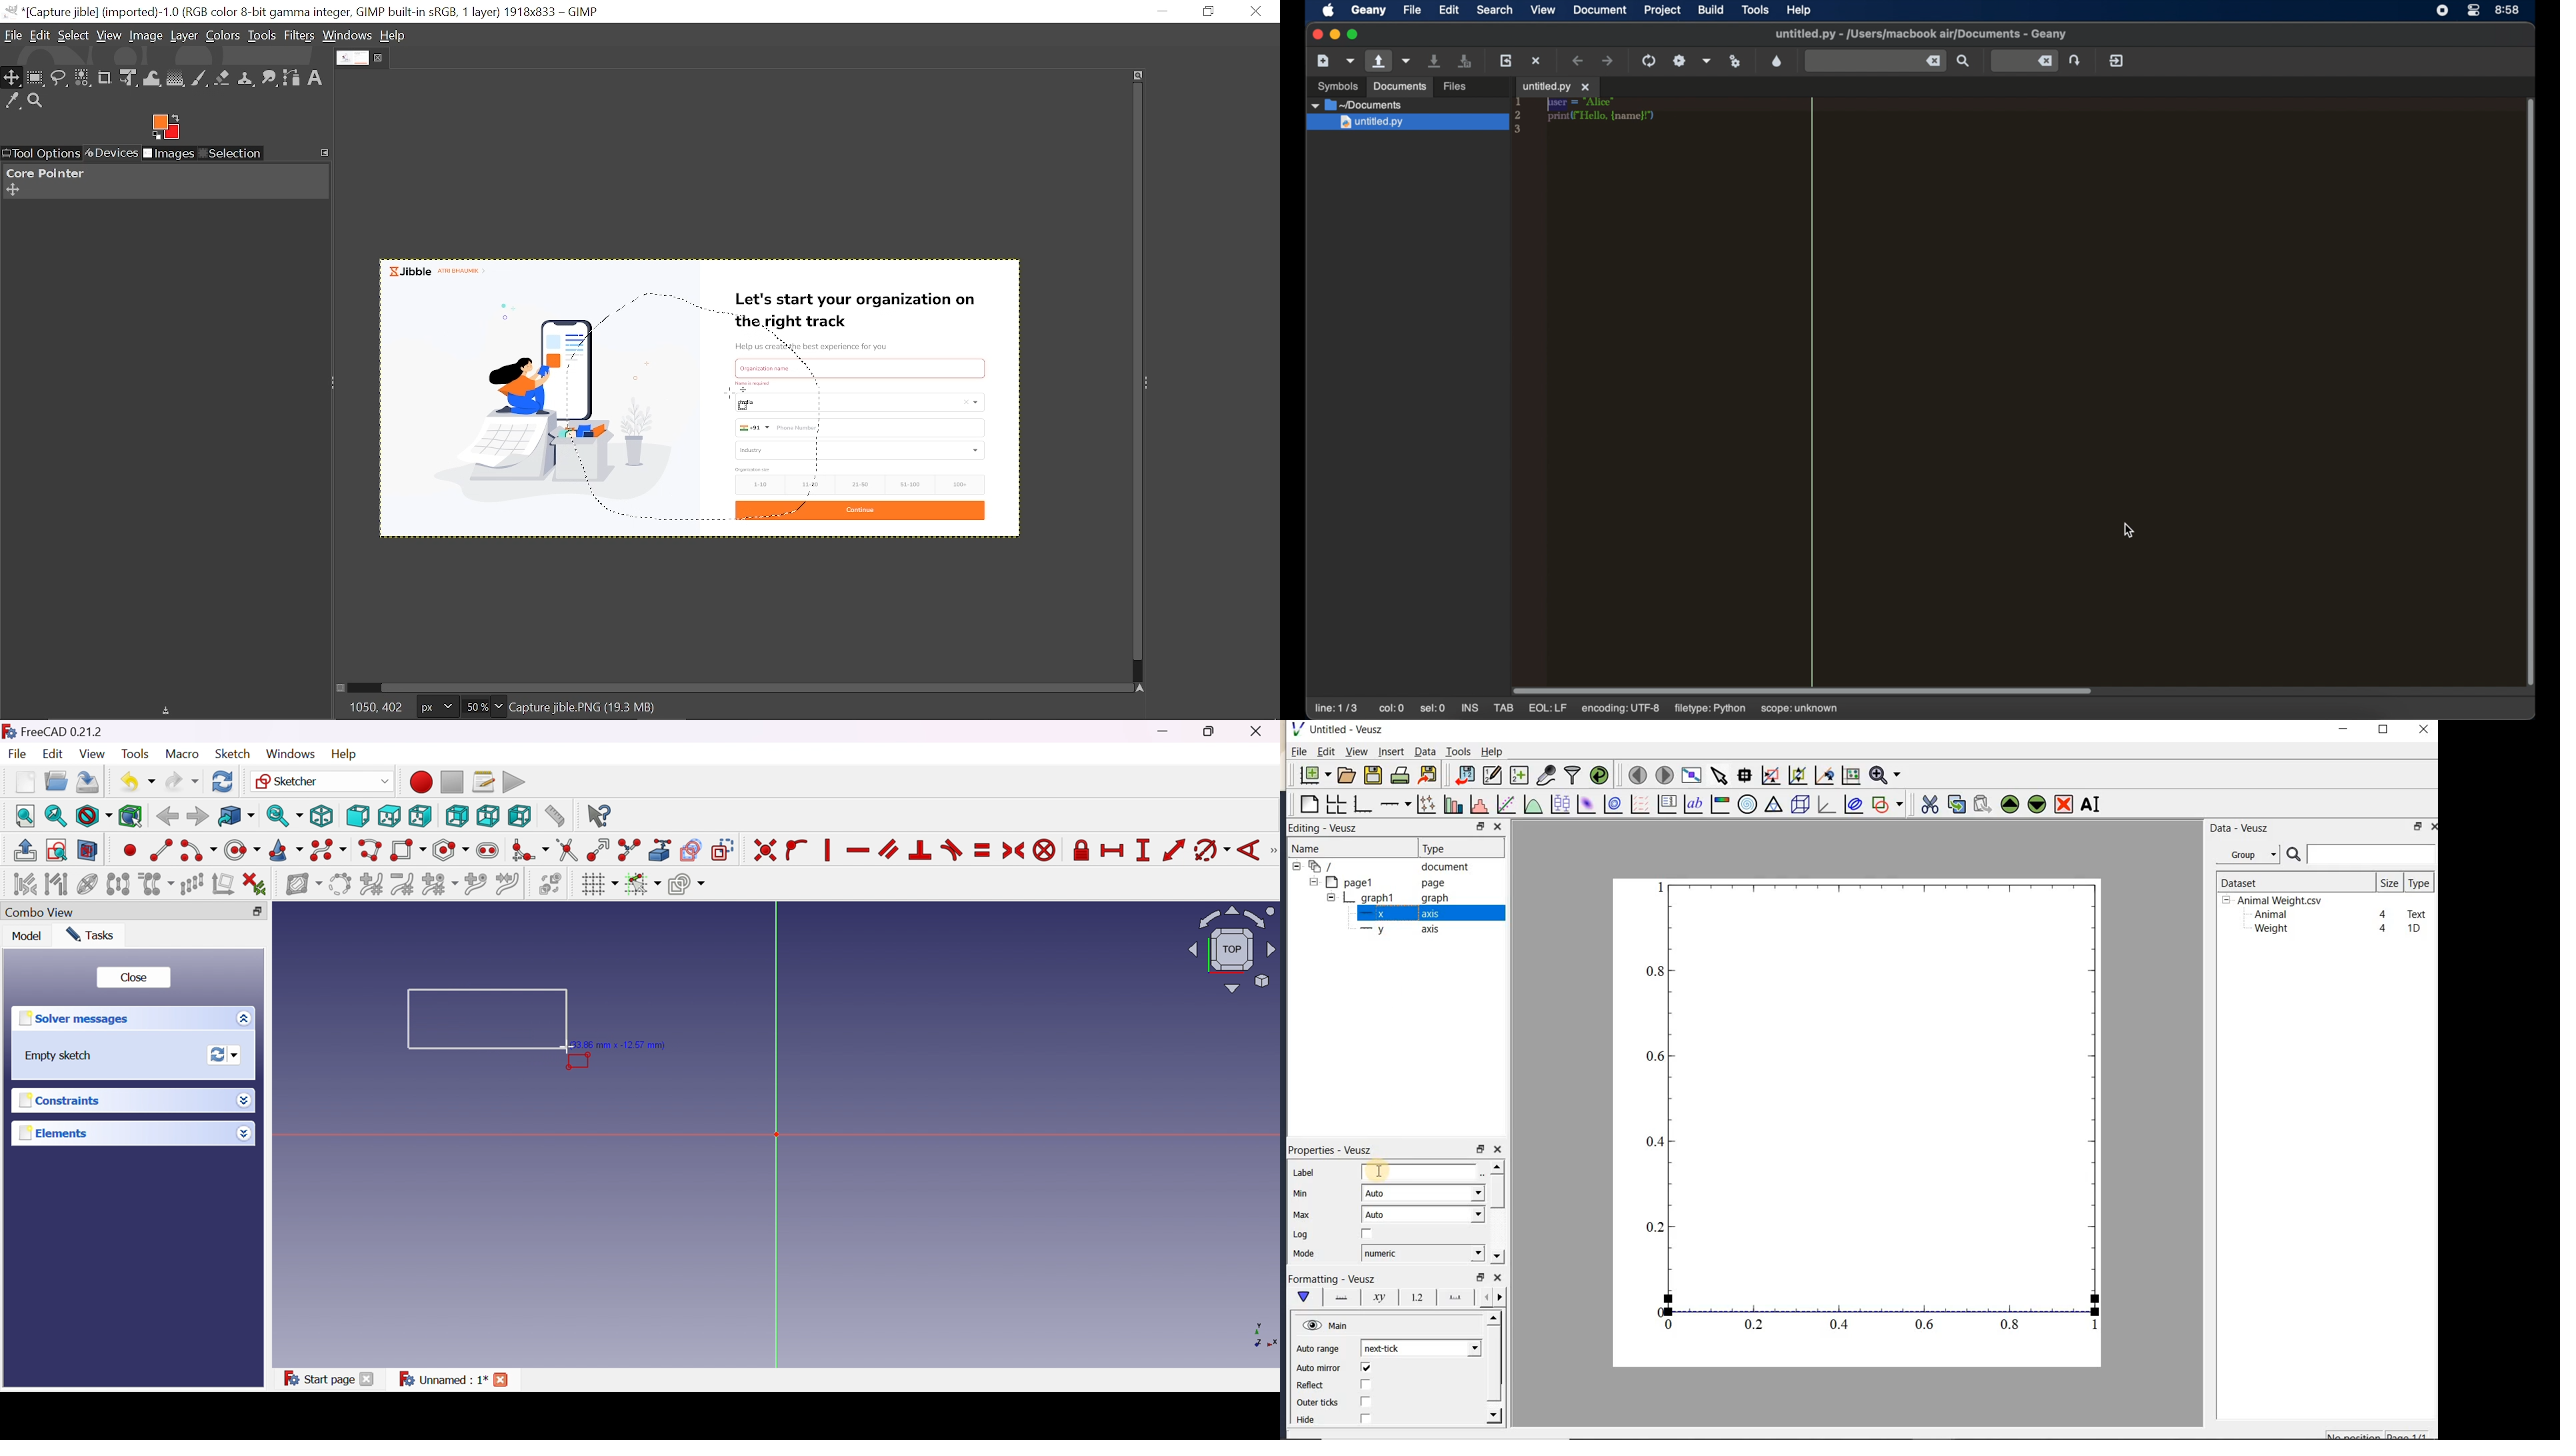 The height and width of the screenshot is (1456, 2576). Describe the element at coordinates (129, 852) in the screenshot. I see `Create point` at that location.